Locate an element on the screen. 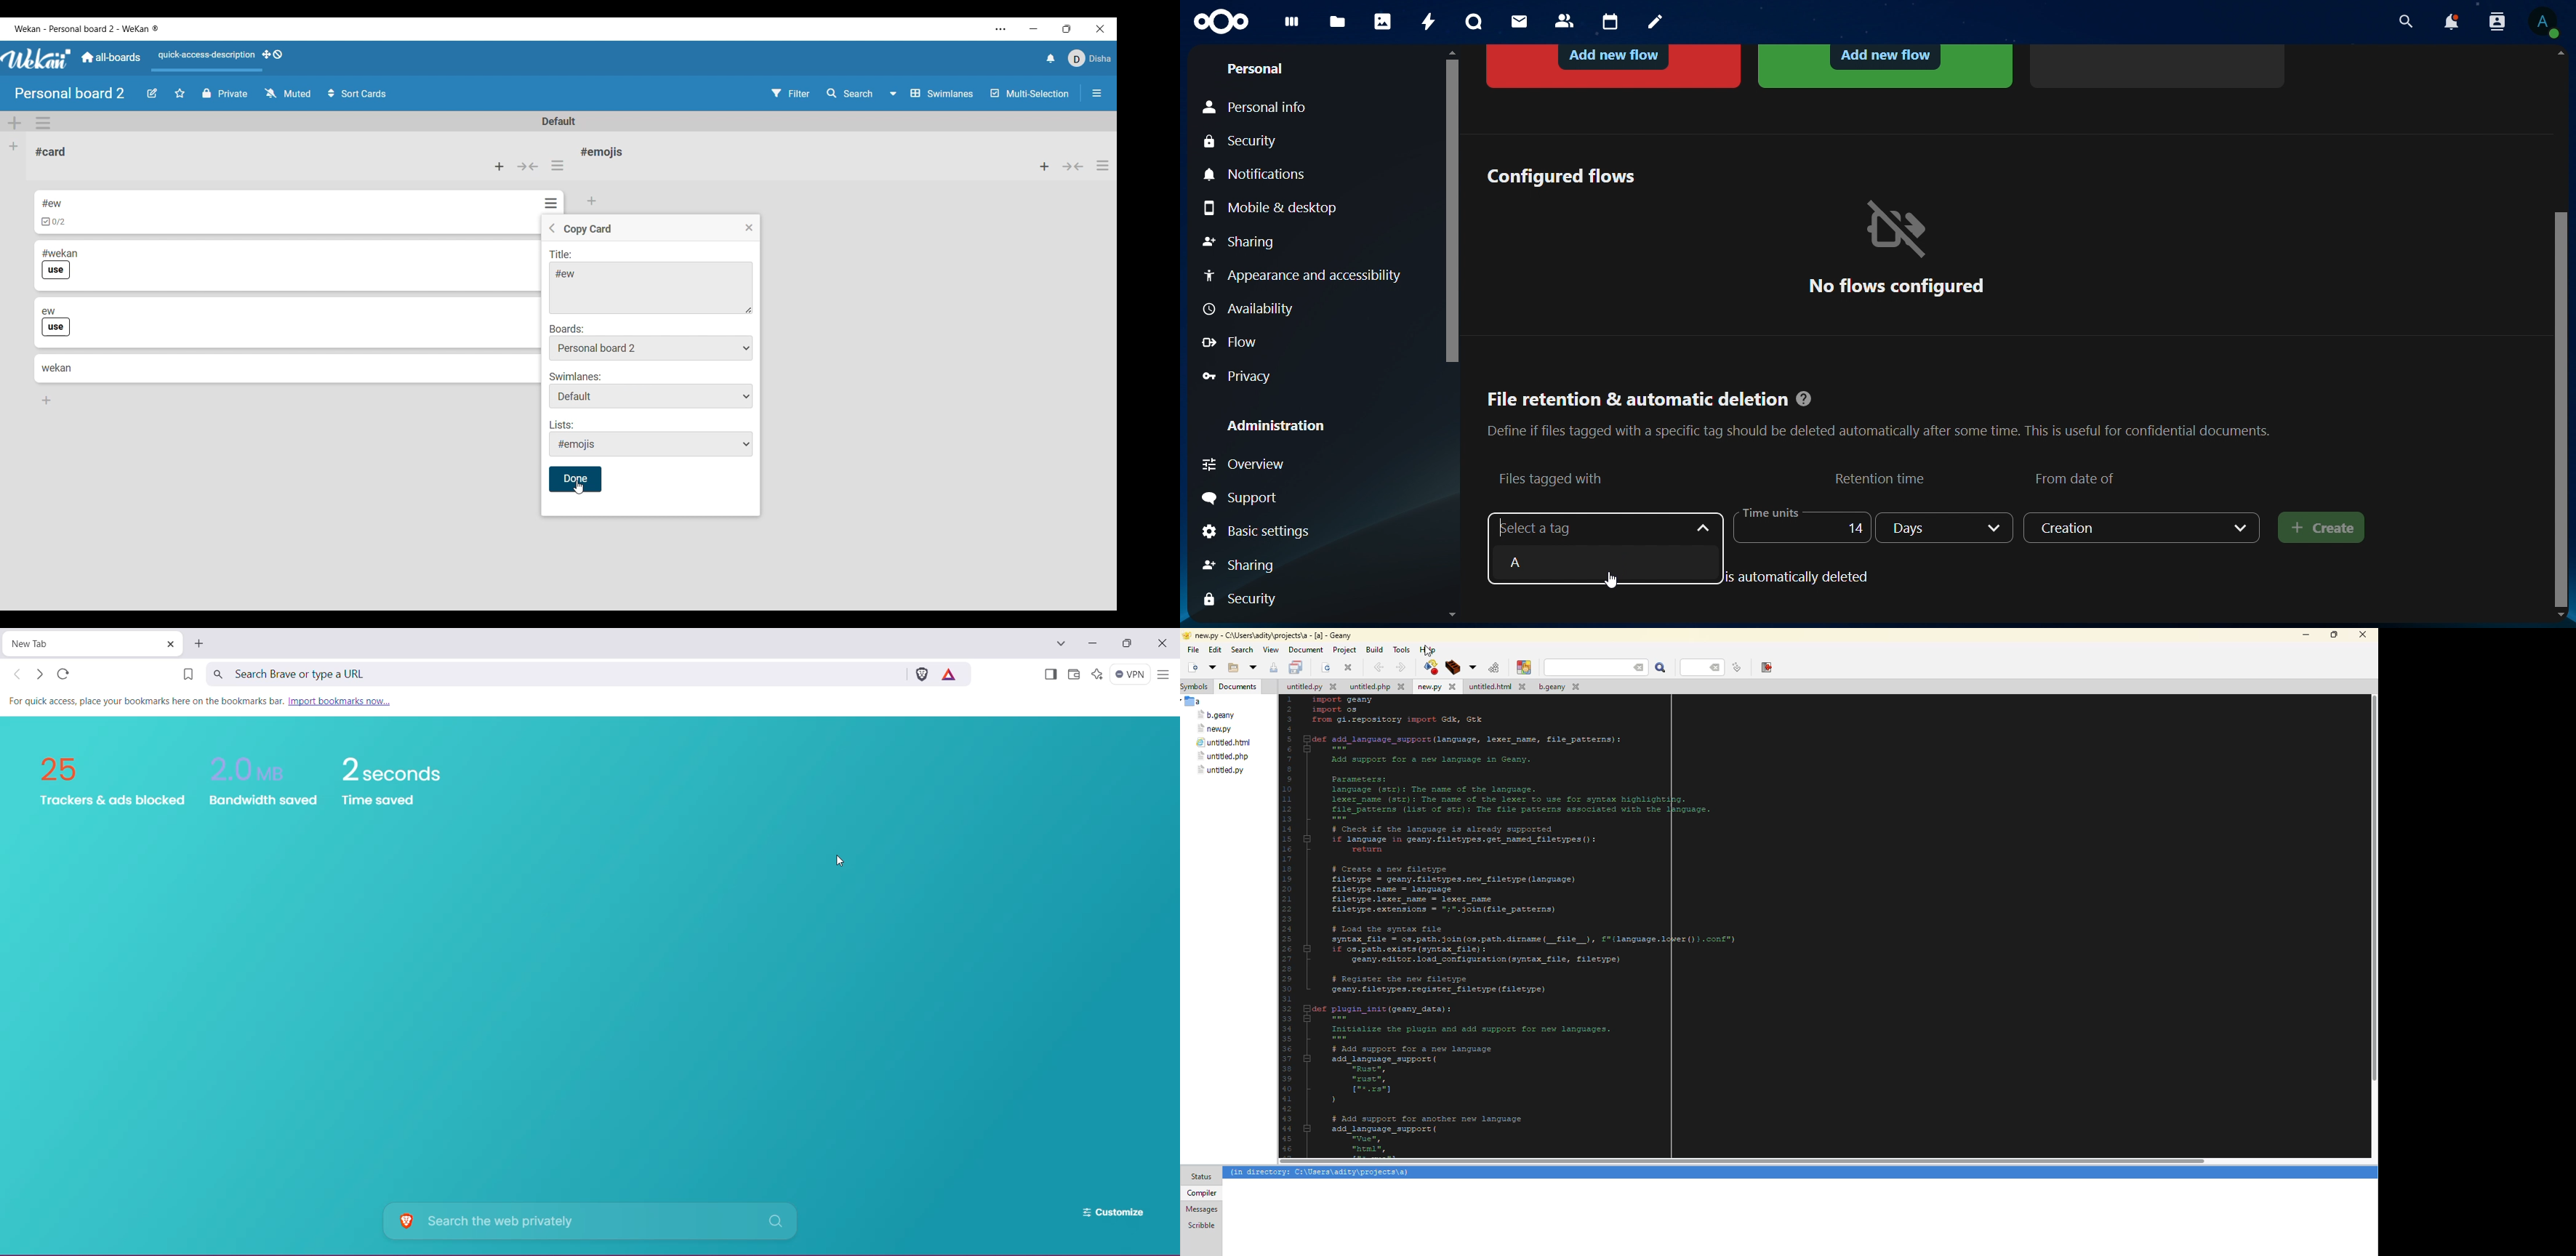 Image resolution: width=2576 pixels, height=1260 pixels. List actions is located at coordinates (557, 165).